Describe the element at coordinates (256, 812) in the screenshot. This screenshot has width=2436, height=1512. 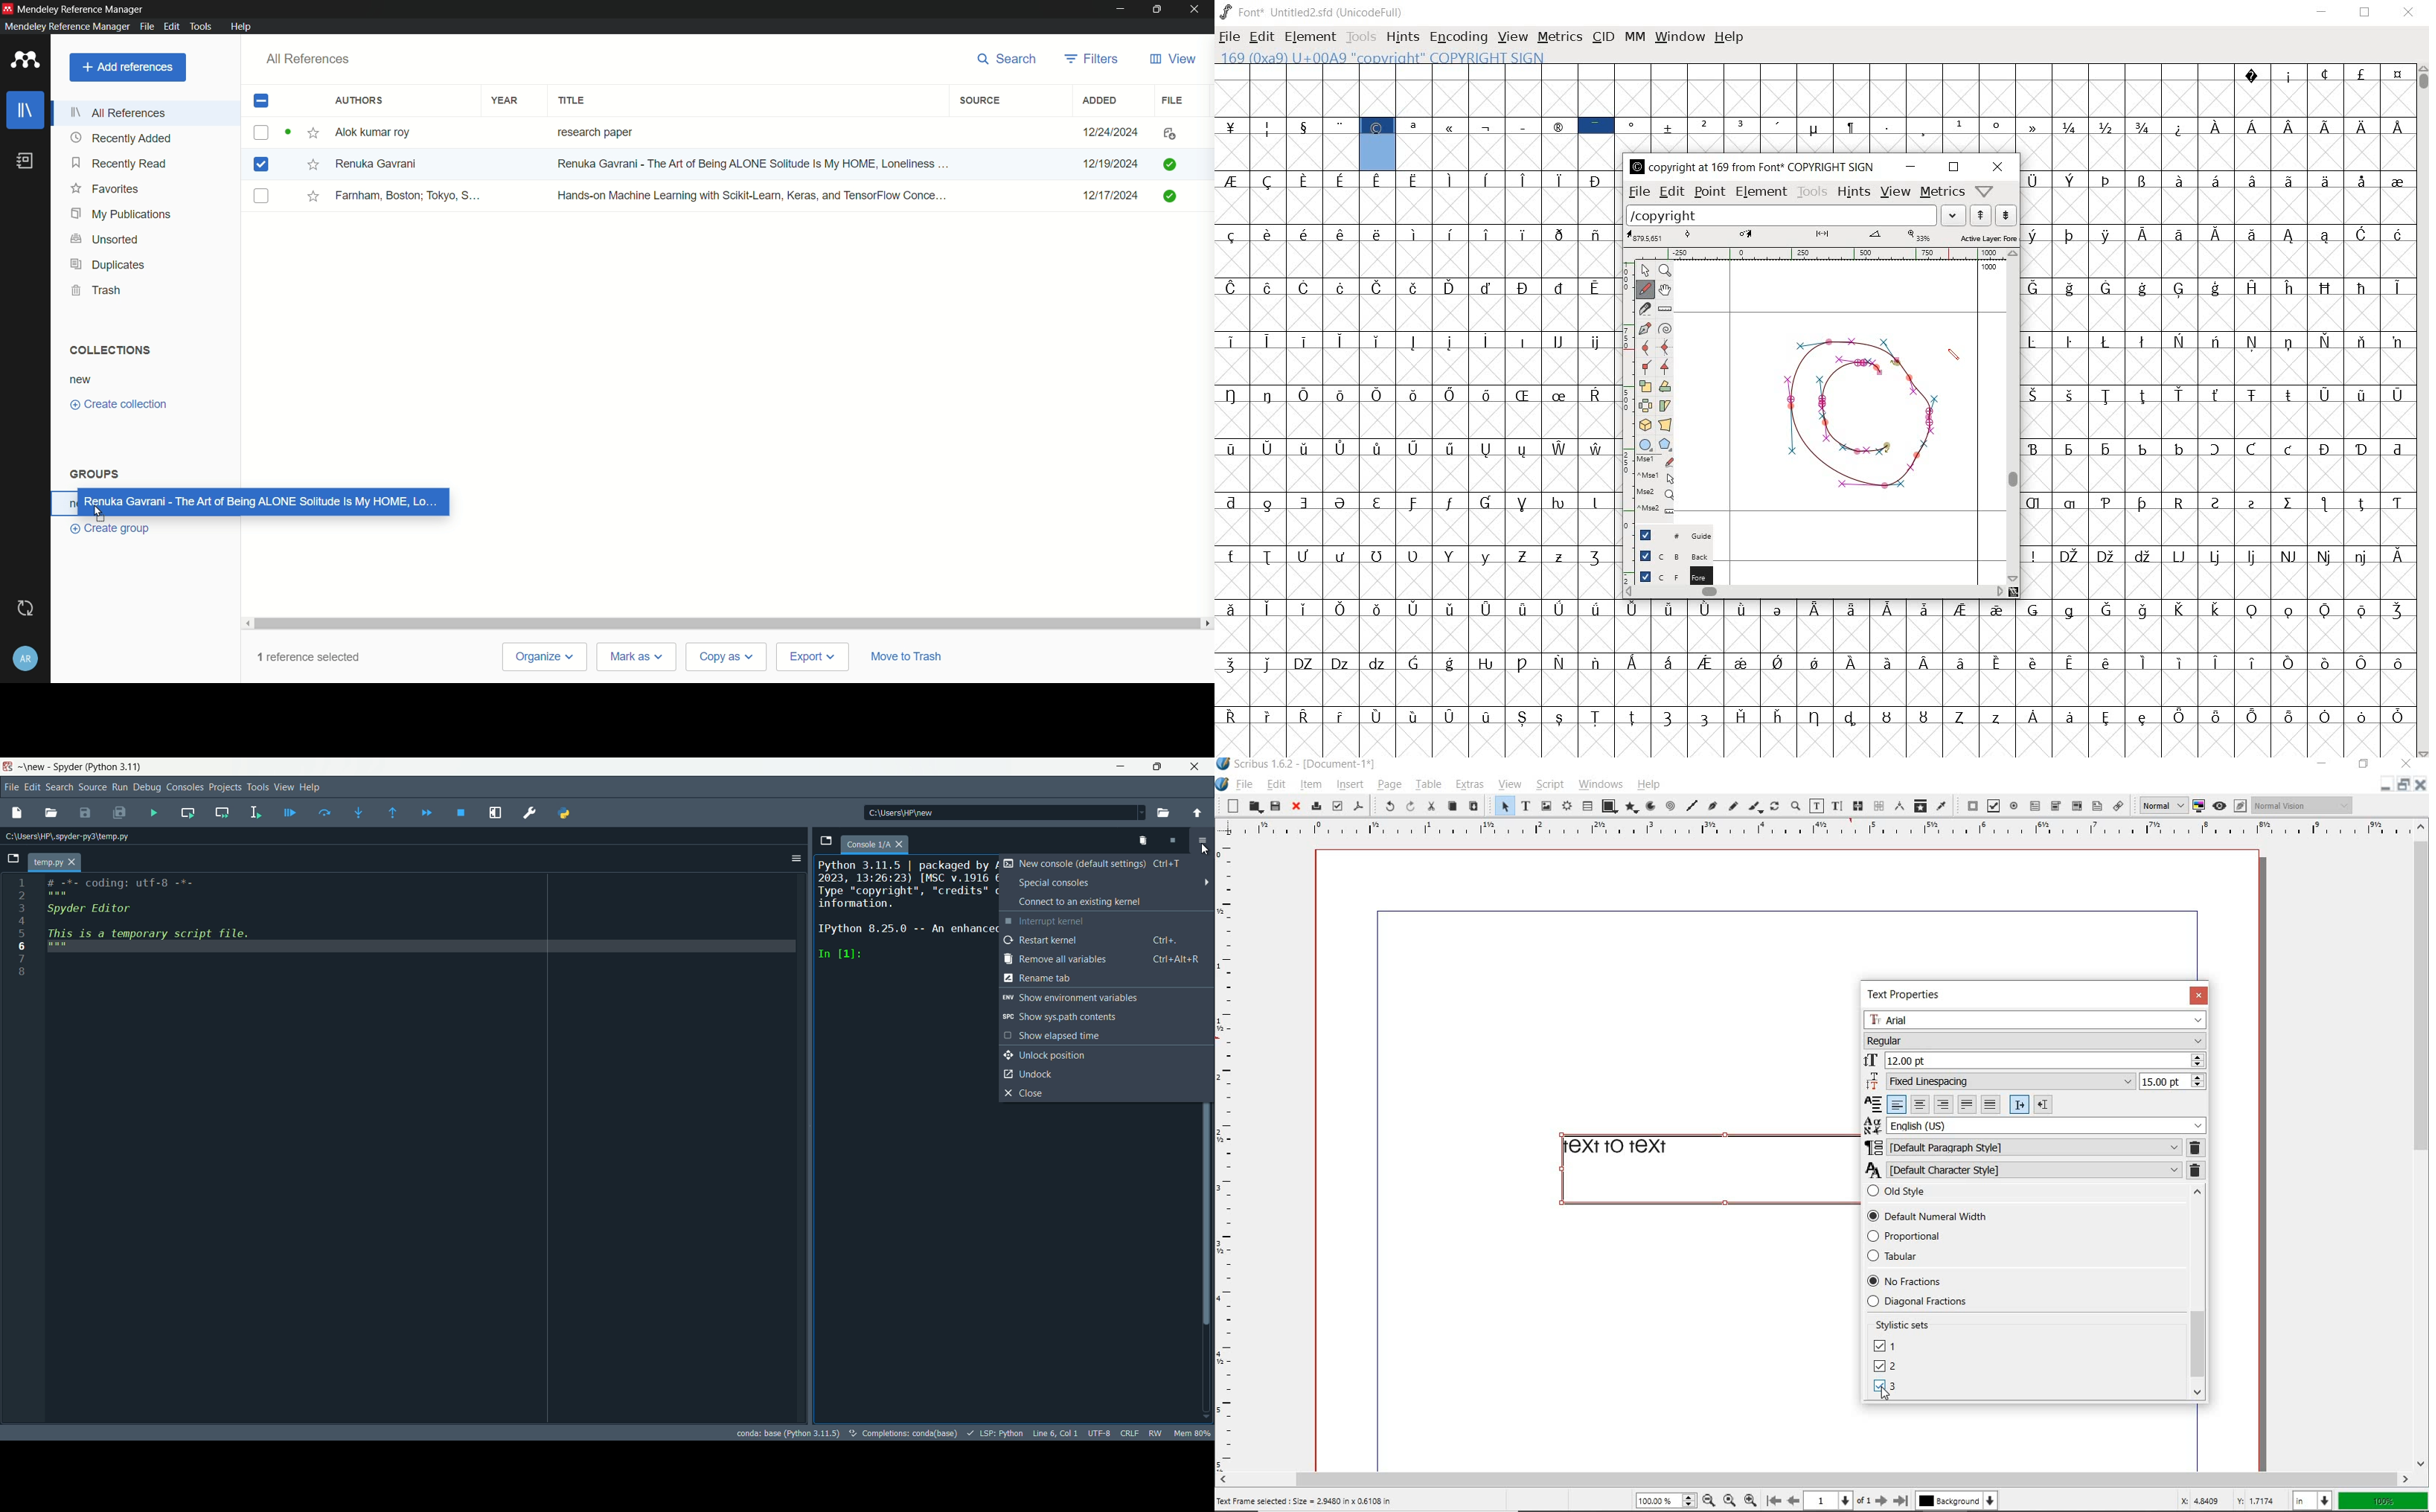
I see `run selection or current line` at that location.